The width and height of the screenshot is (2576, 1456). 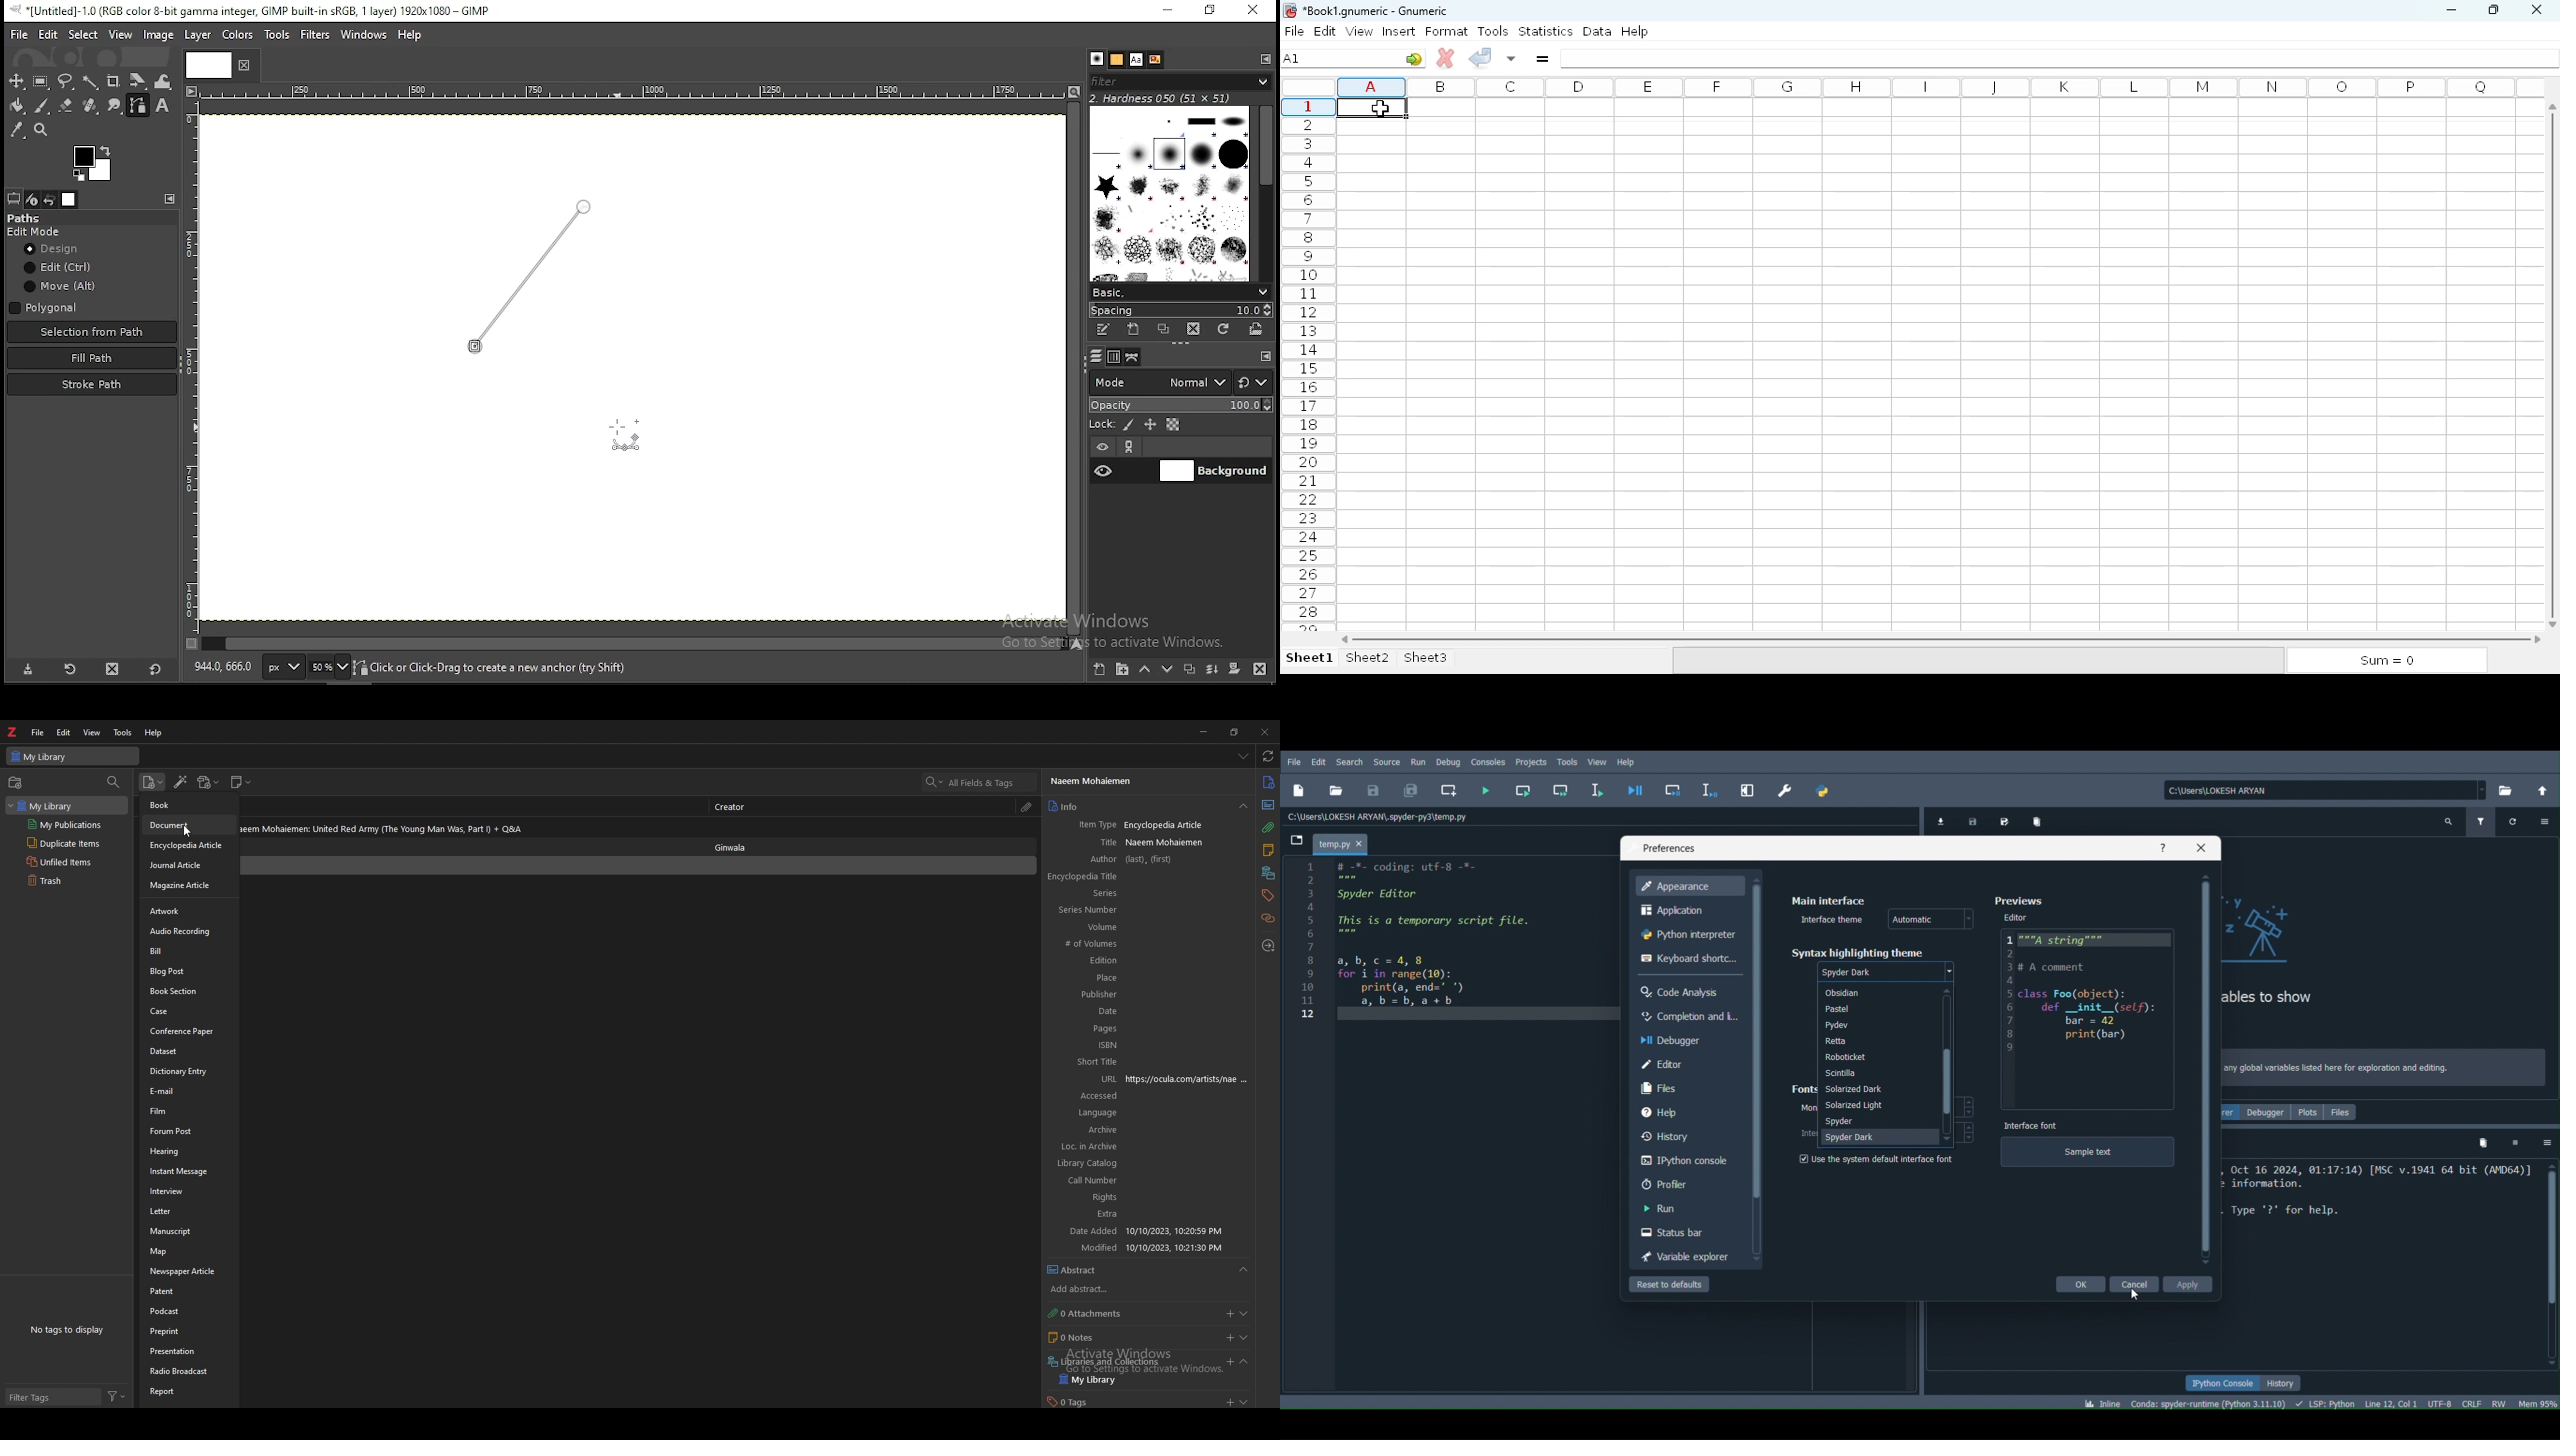 What do you see at coordinates (2511, 787) in the screenshot?
I see `Browse a working directory` at bounding box center [2511, 787].